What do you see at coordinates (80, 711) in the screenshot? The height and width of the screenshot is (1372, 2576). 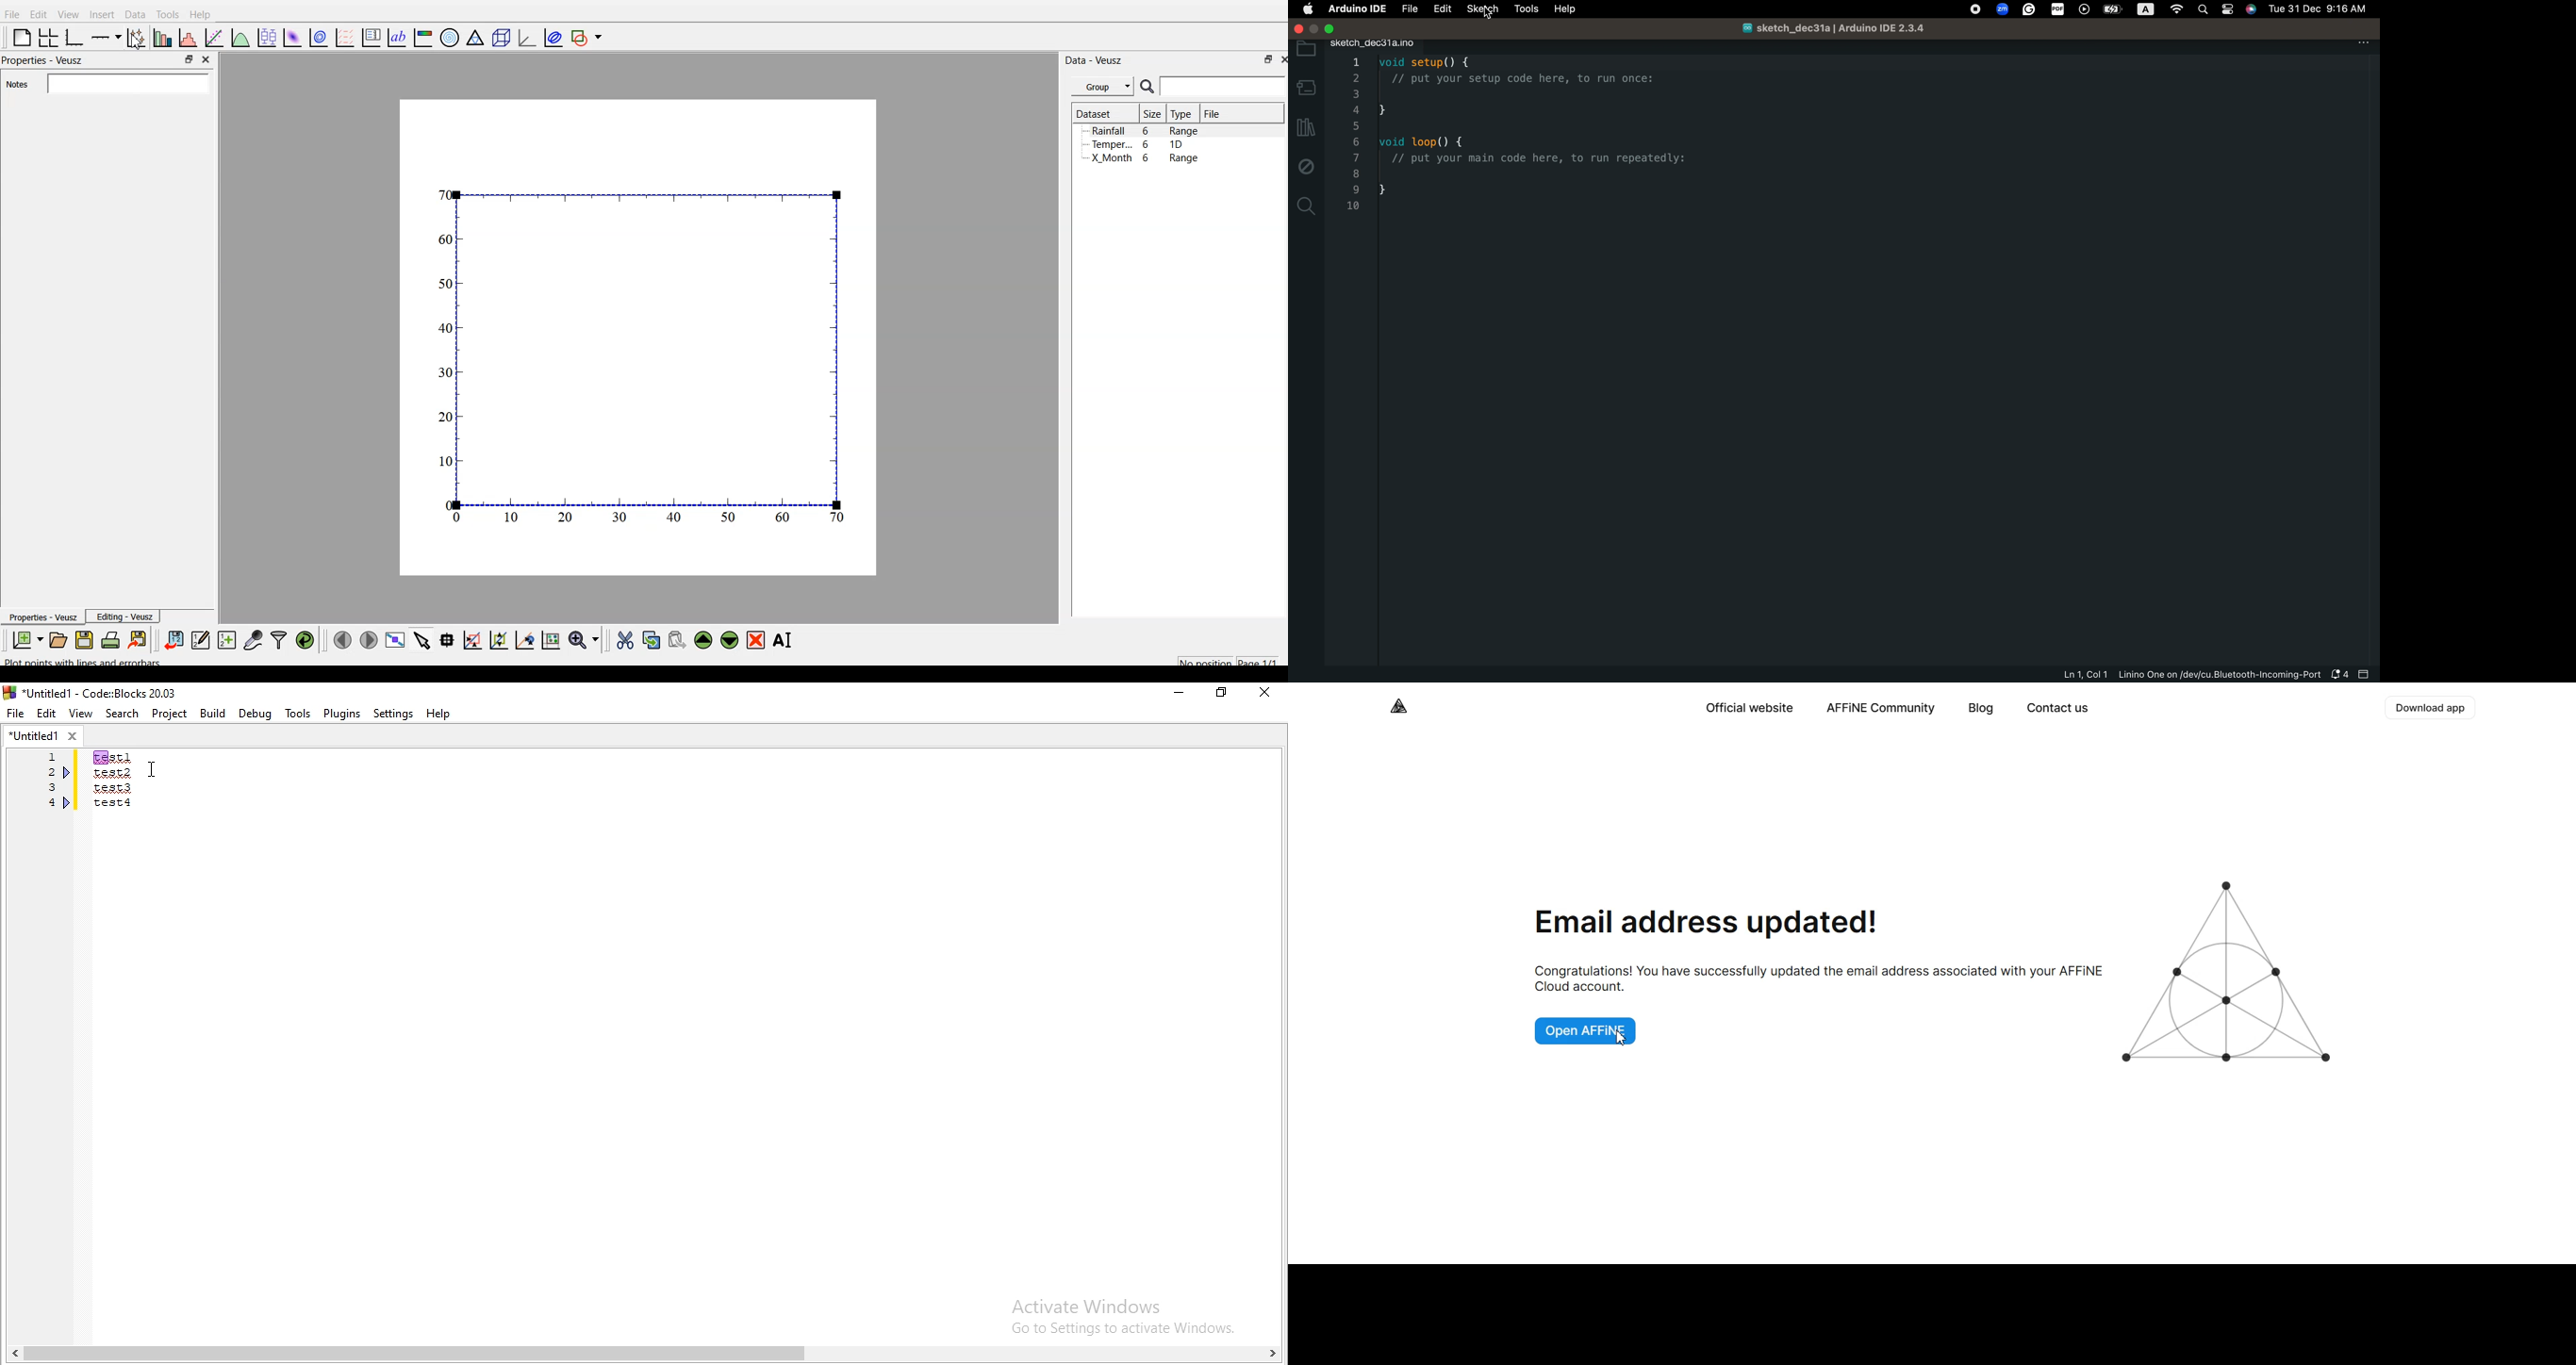 I see `View ` at bounding box center [80, 711].